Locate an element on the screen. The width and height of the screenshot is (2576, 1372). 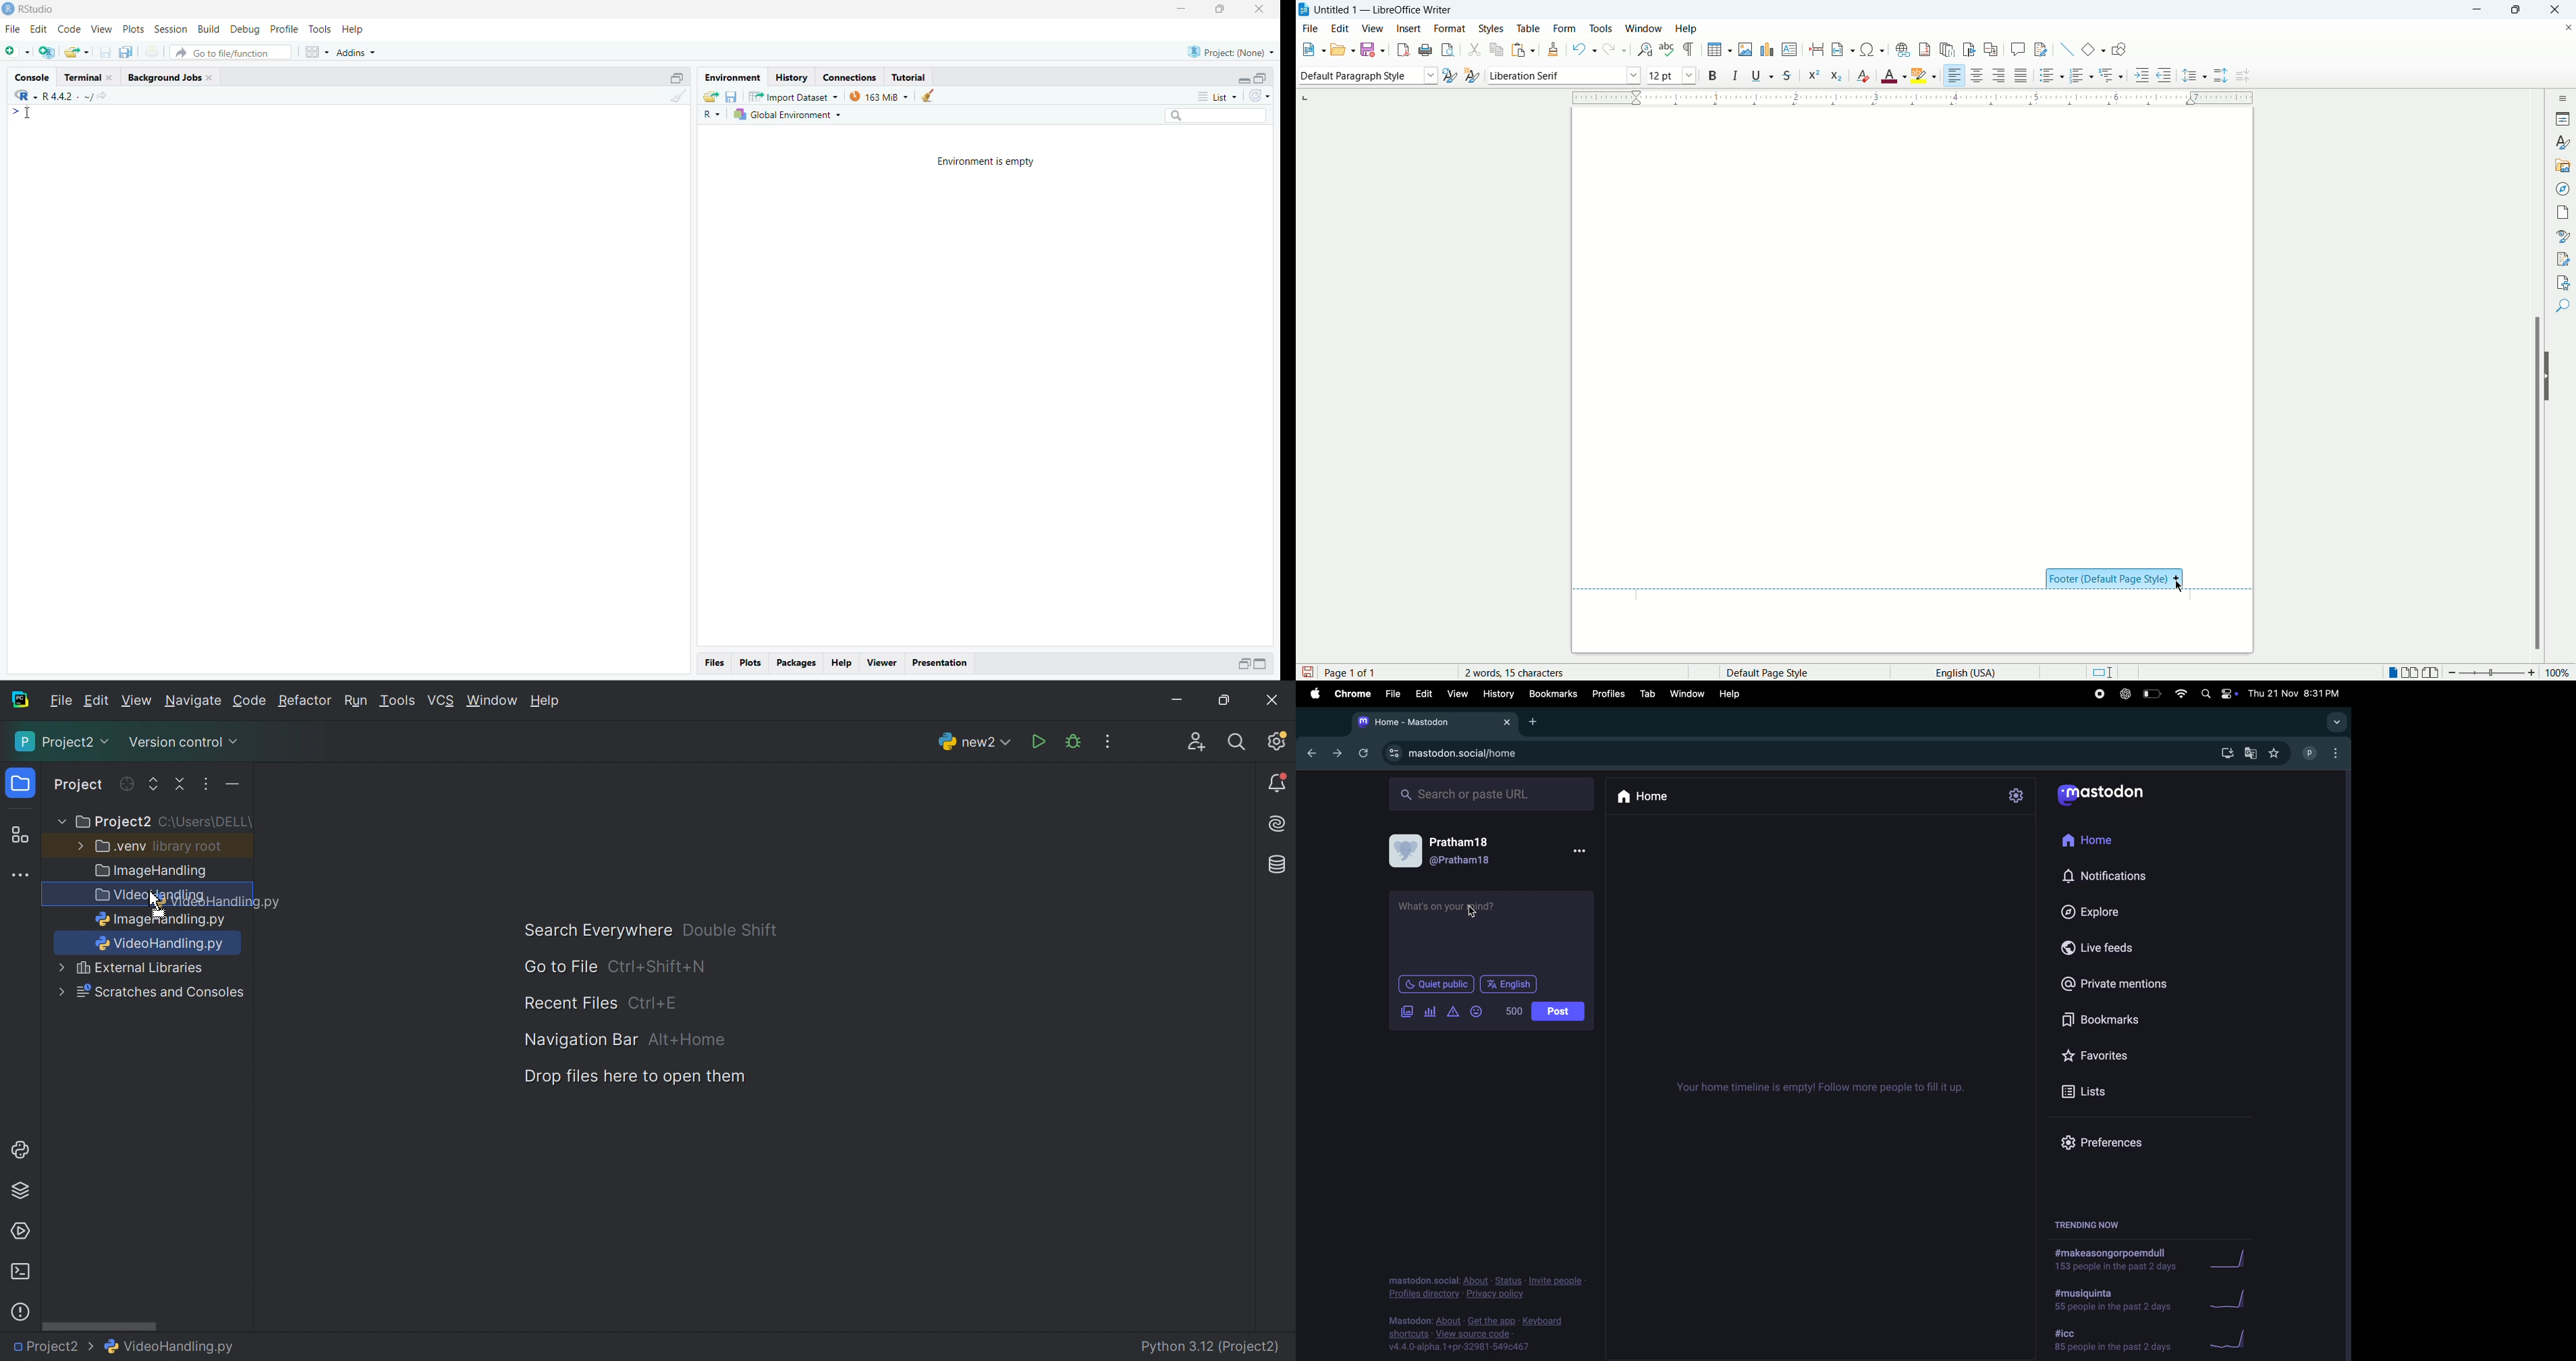
maximize is located at coordinates (2522, 11).